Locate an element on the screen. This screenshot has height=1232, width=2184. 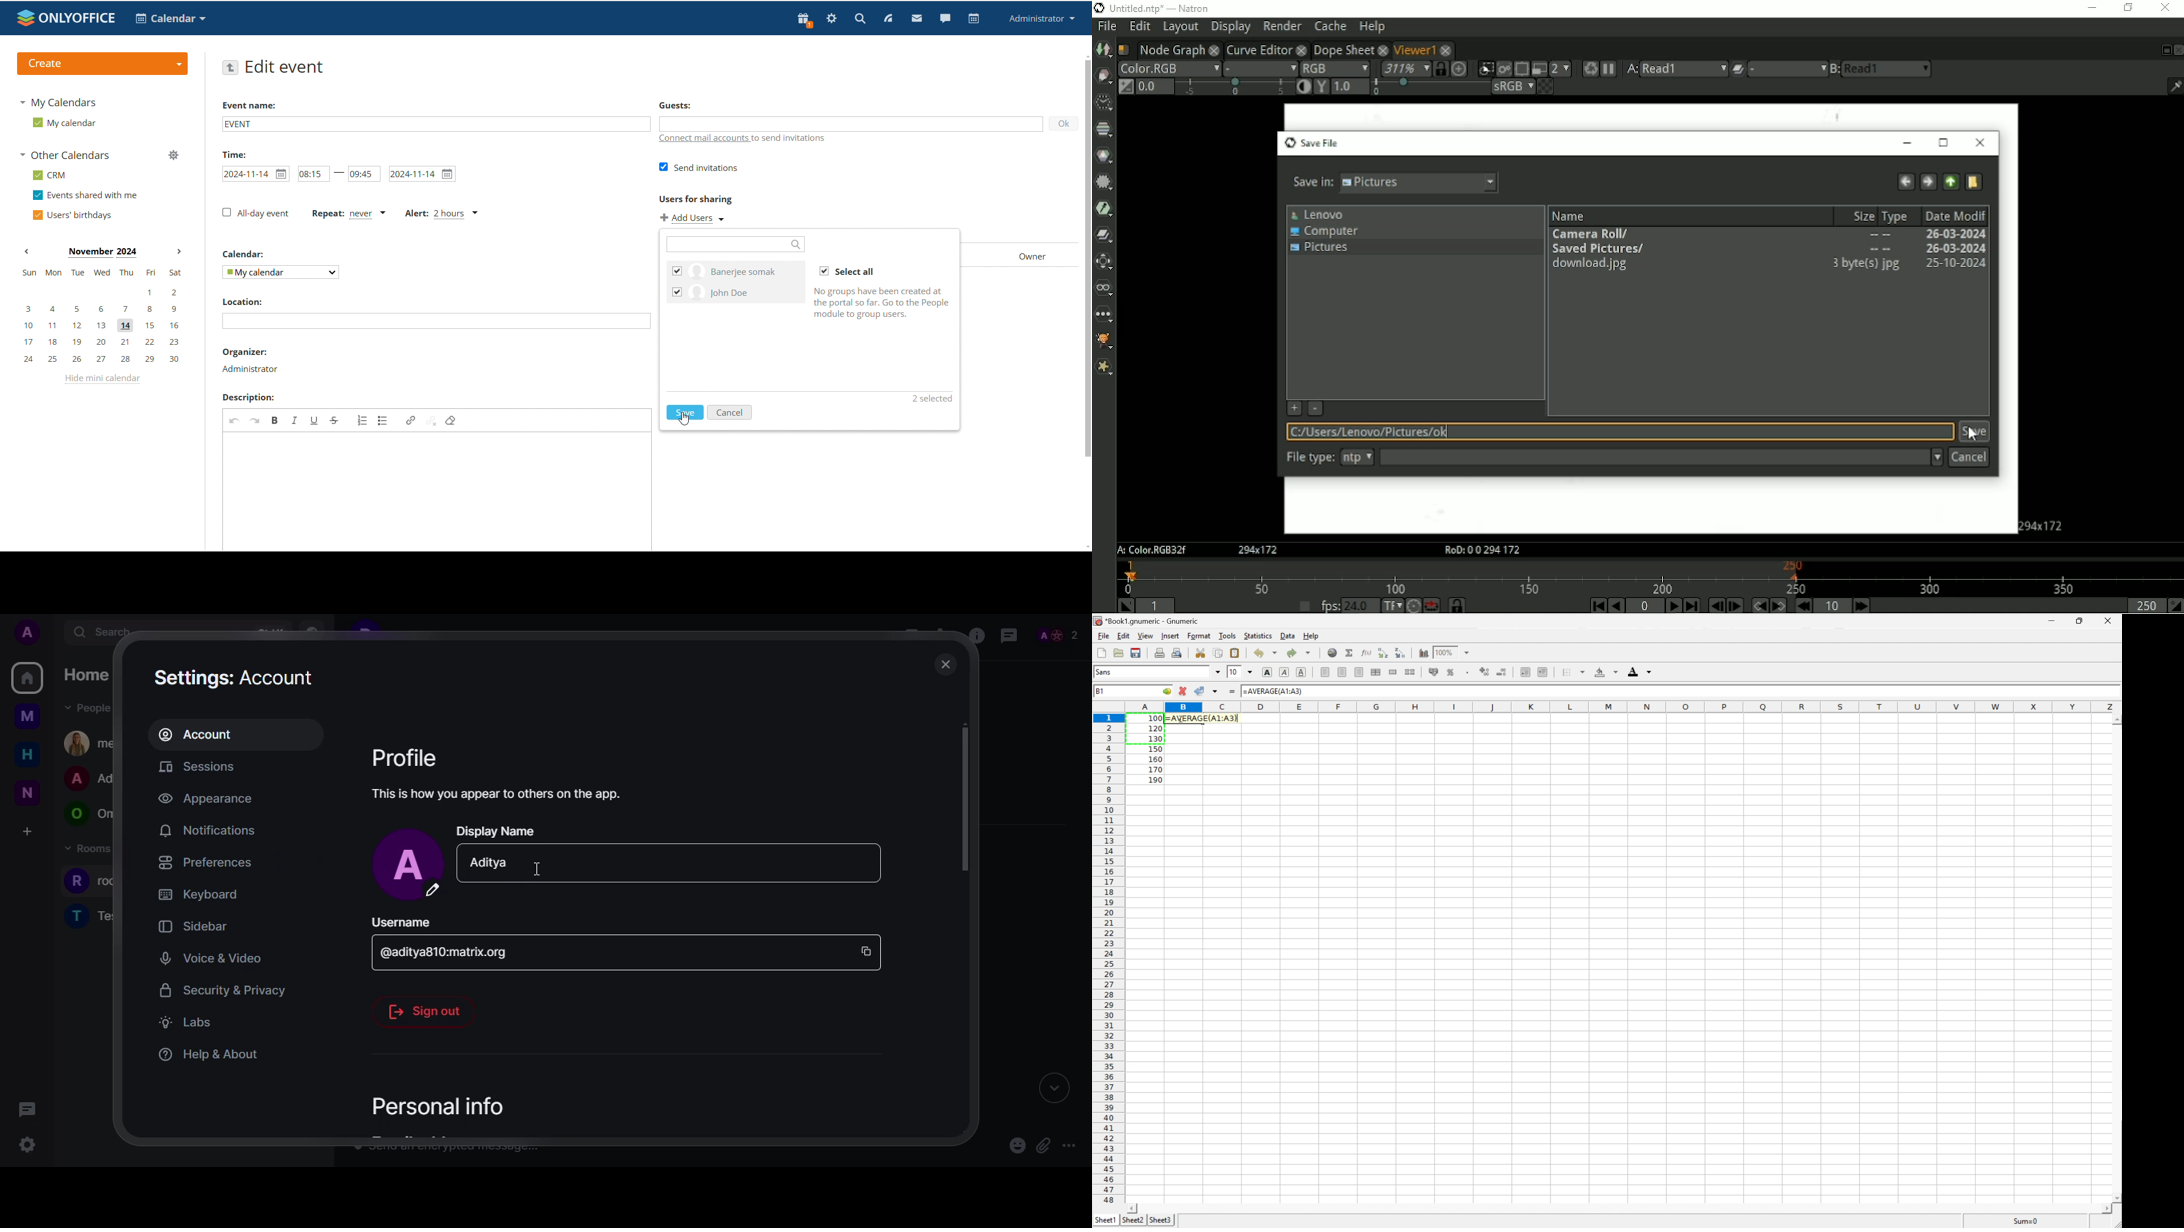
crm is located at coordinates (49, 176).